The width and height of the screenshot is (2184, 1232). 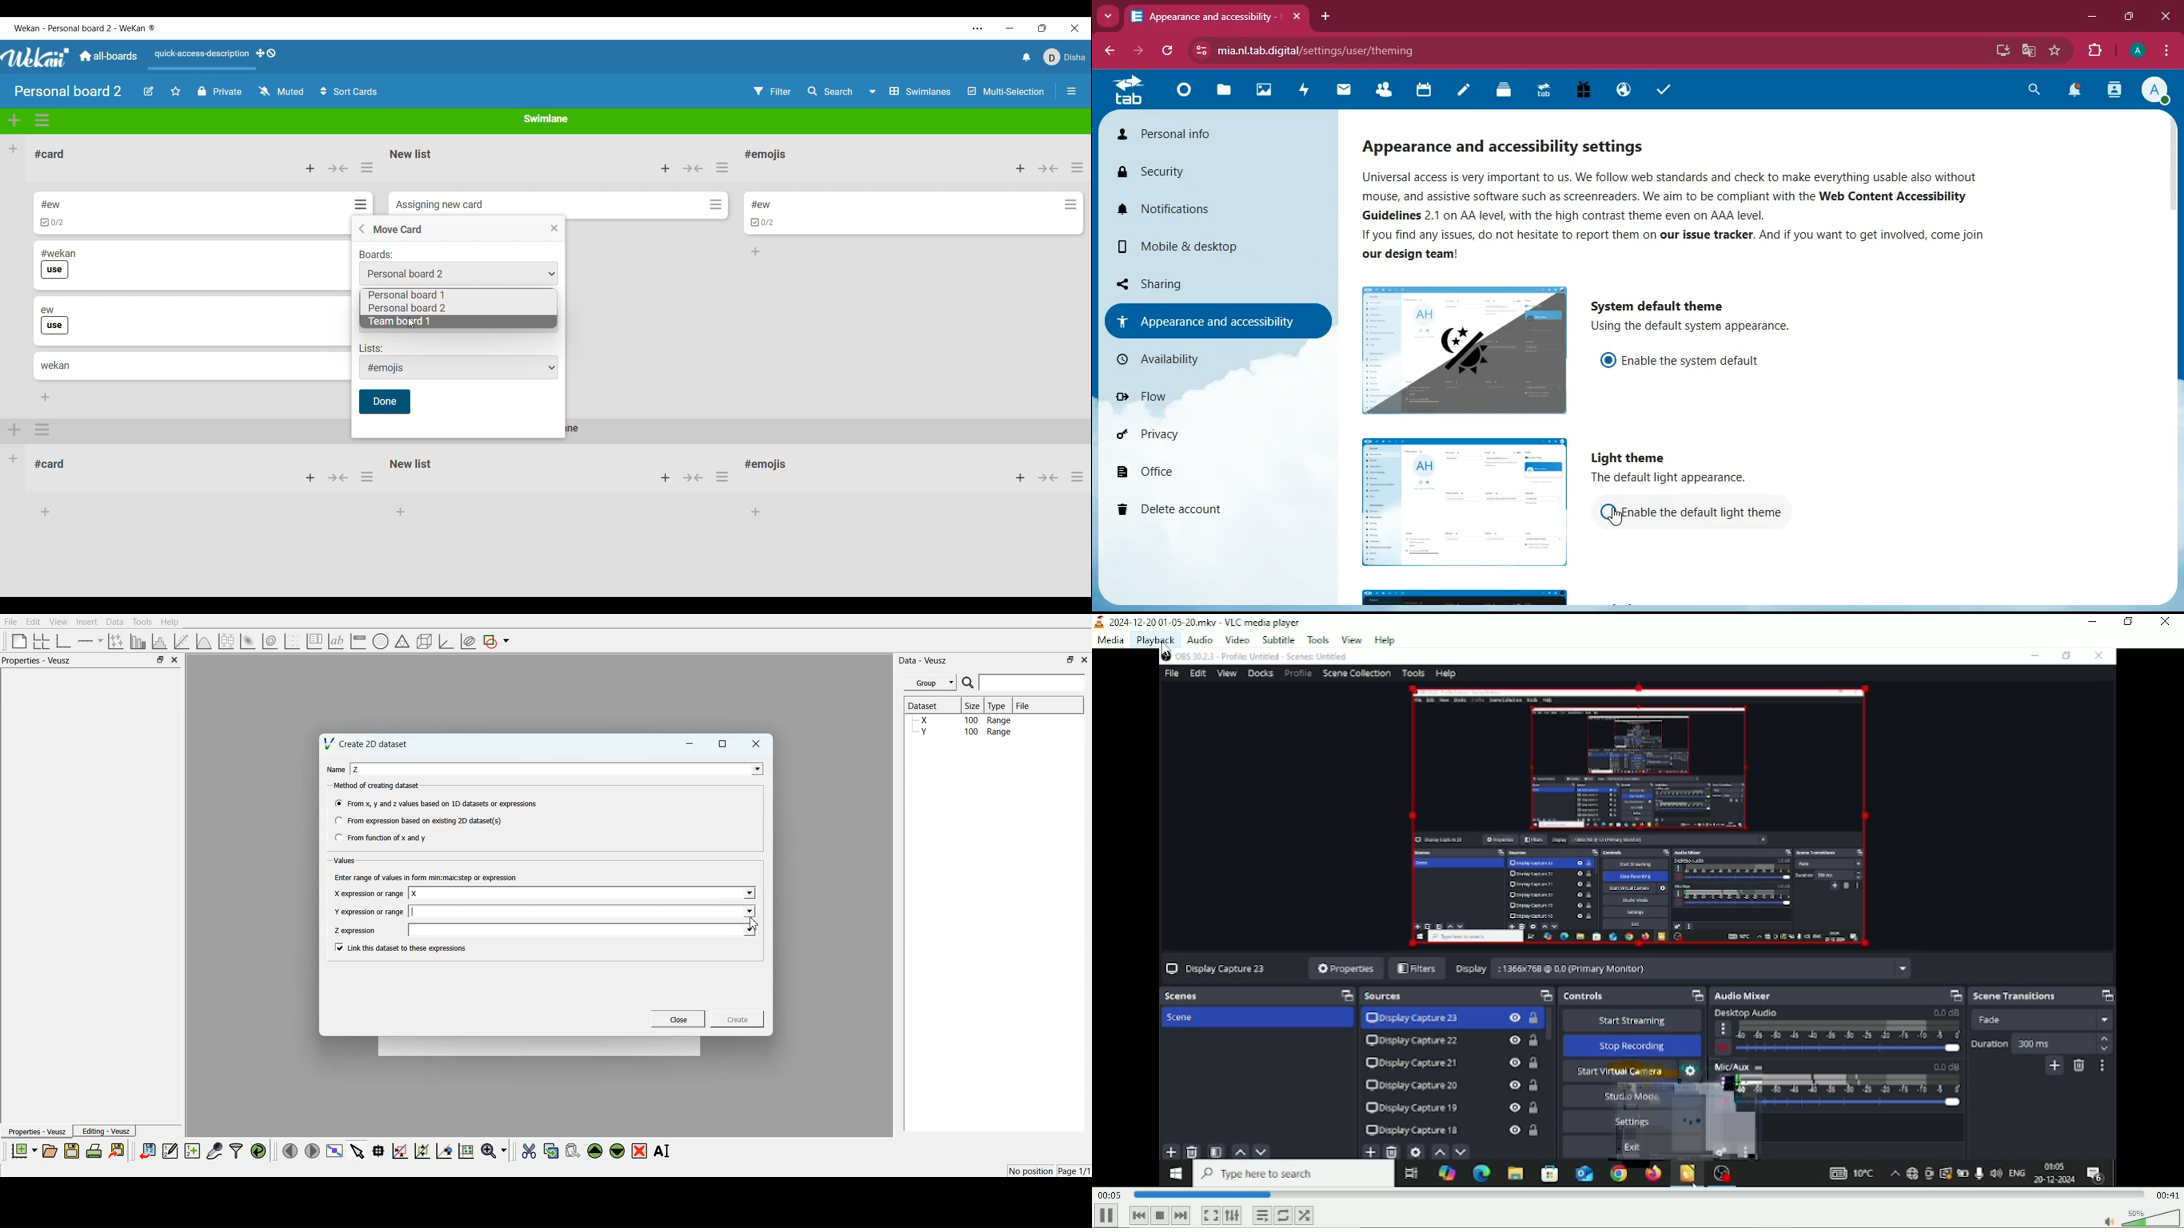 I want to click on Reload linked dataset, so click(x=258, y=1151).